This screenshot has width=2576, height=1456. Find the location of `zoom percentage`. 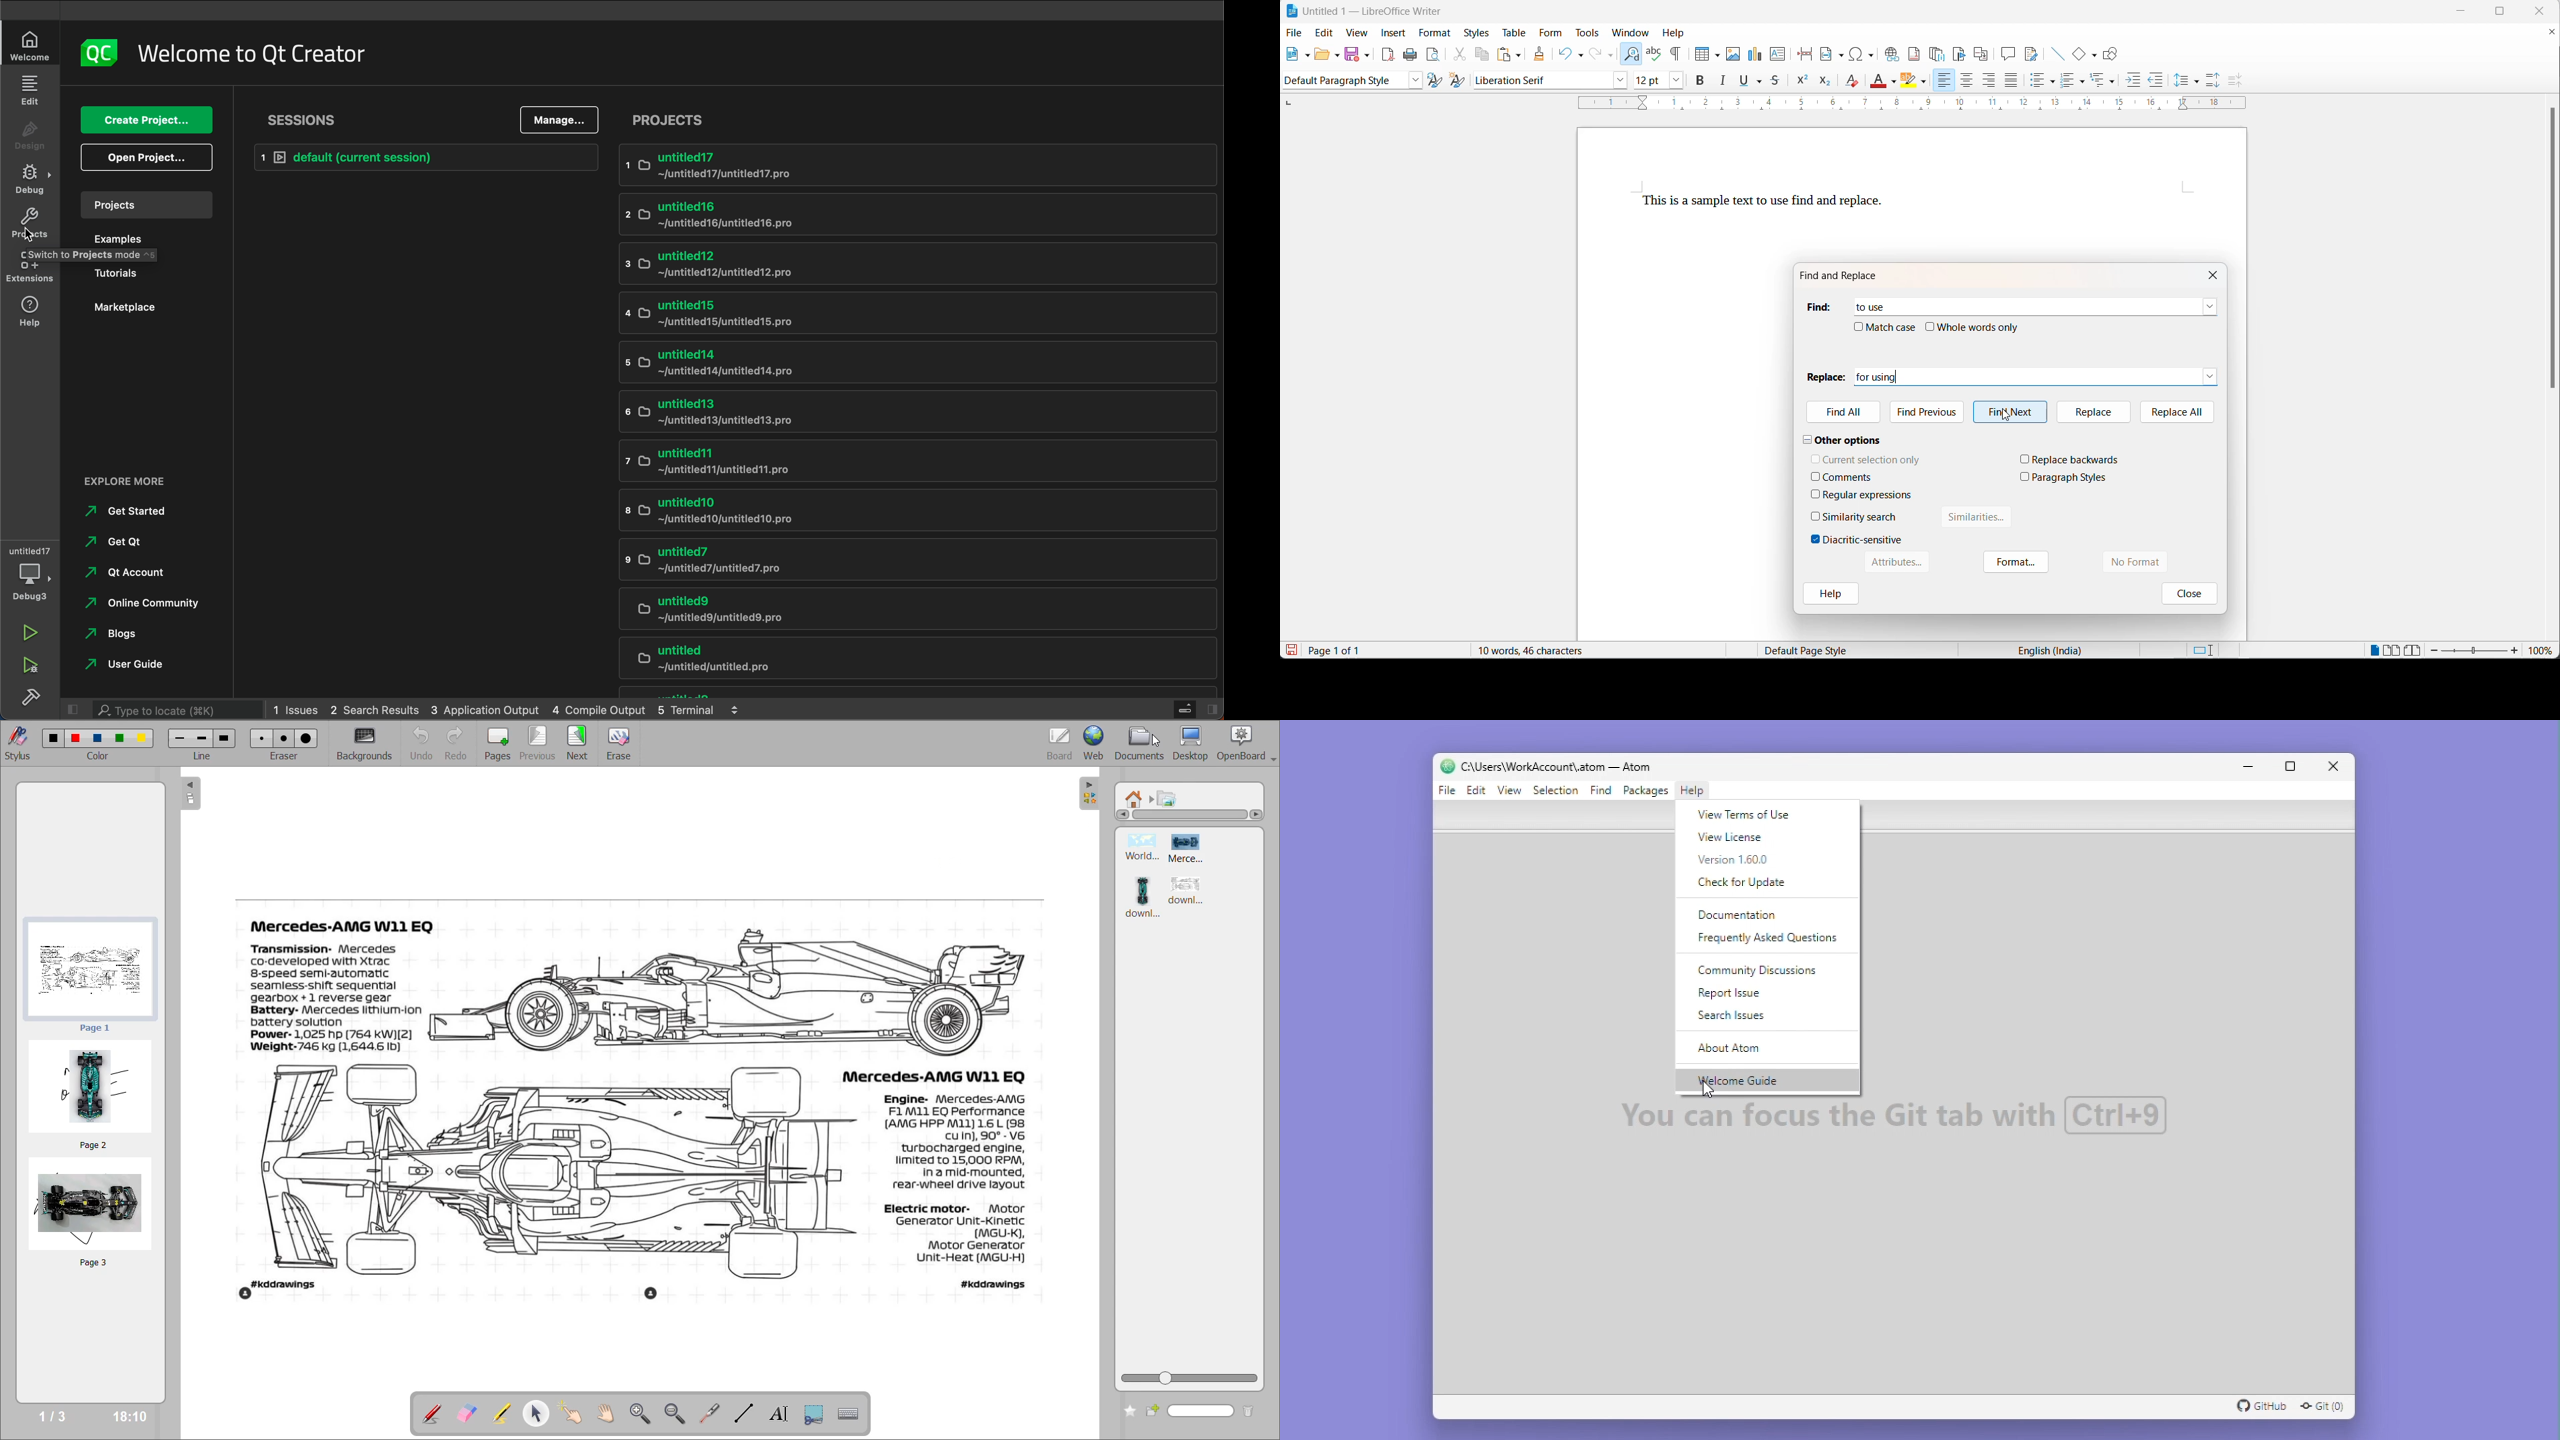

zoom percentage is located at coordinates (2543, 651).